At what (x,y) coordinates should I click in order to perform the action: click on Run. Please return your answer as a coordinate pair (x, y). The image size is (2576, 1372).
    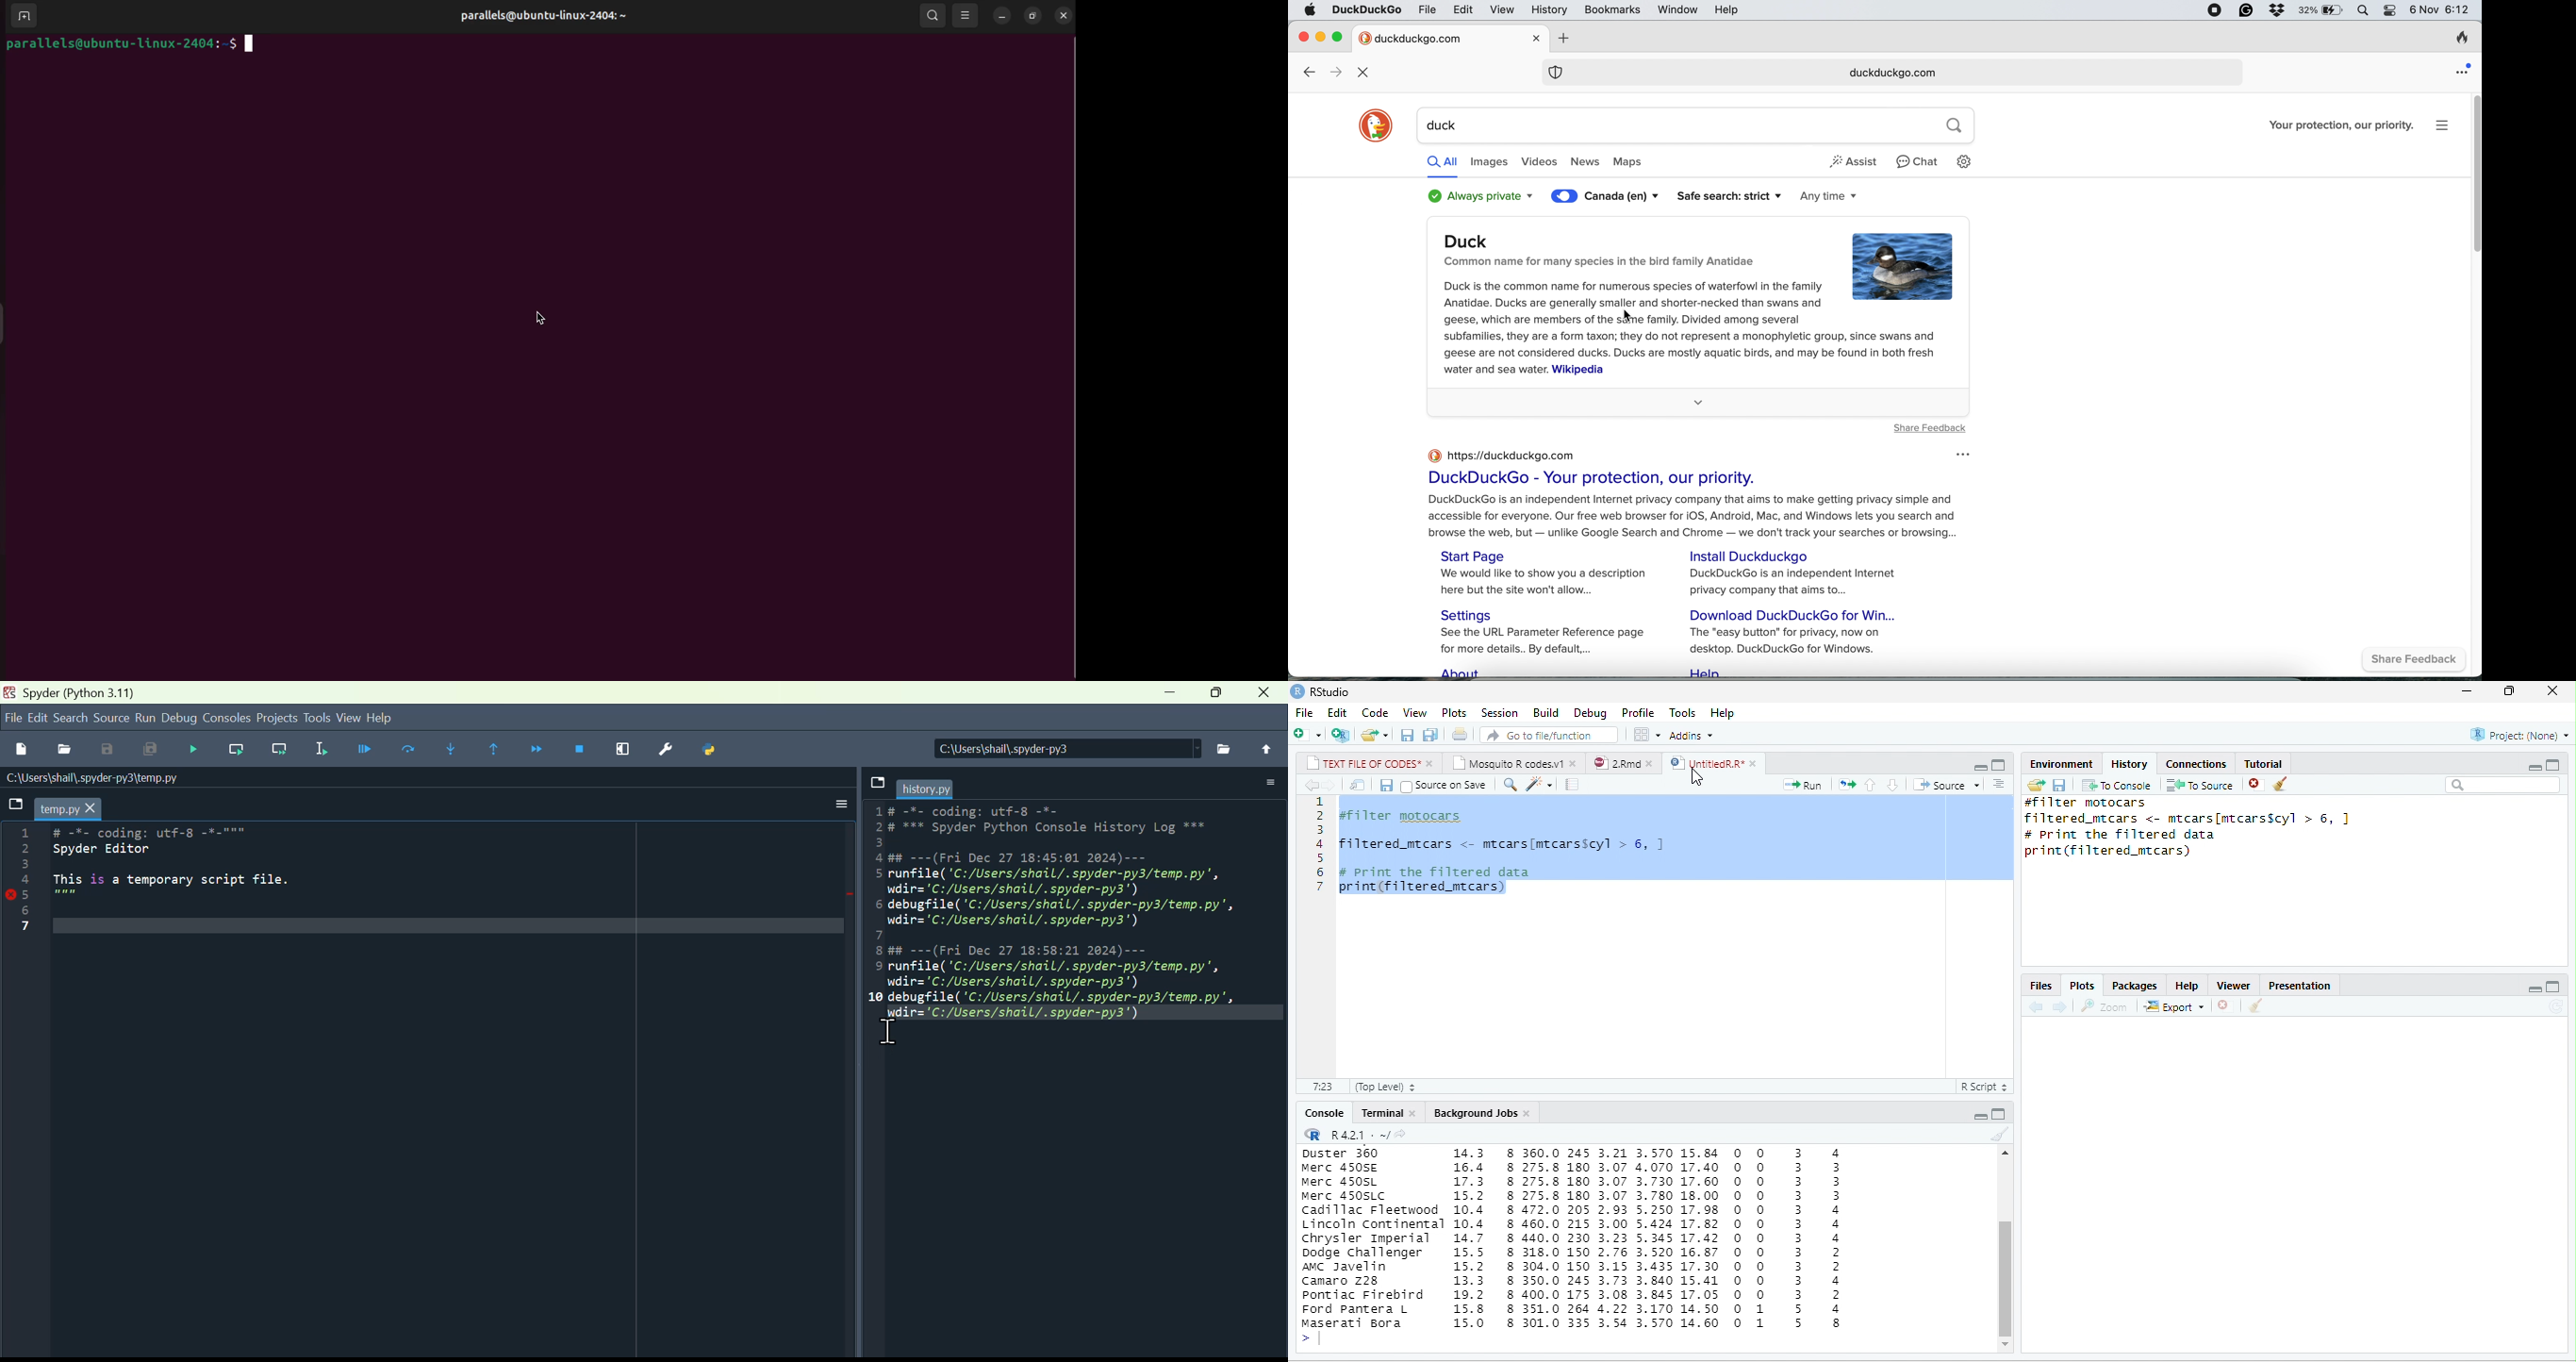
    Looking at the image, I should click on (201, 748).